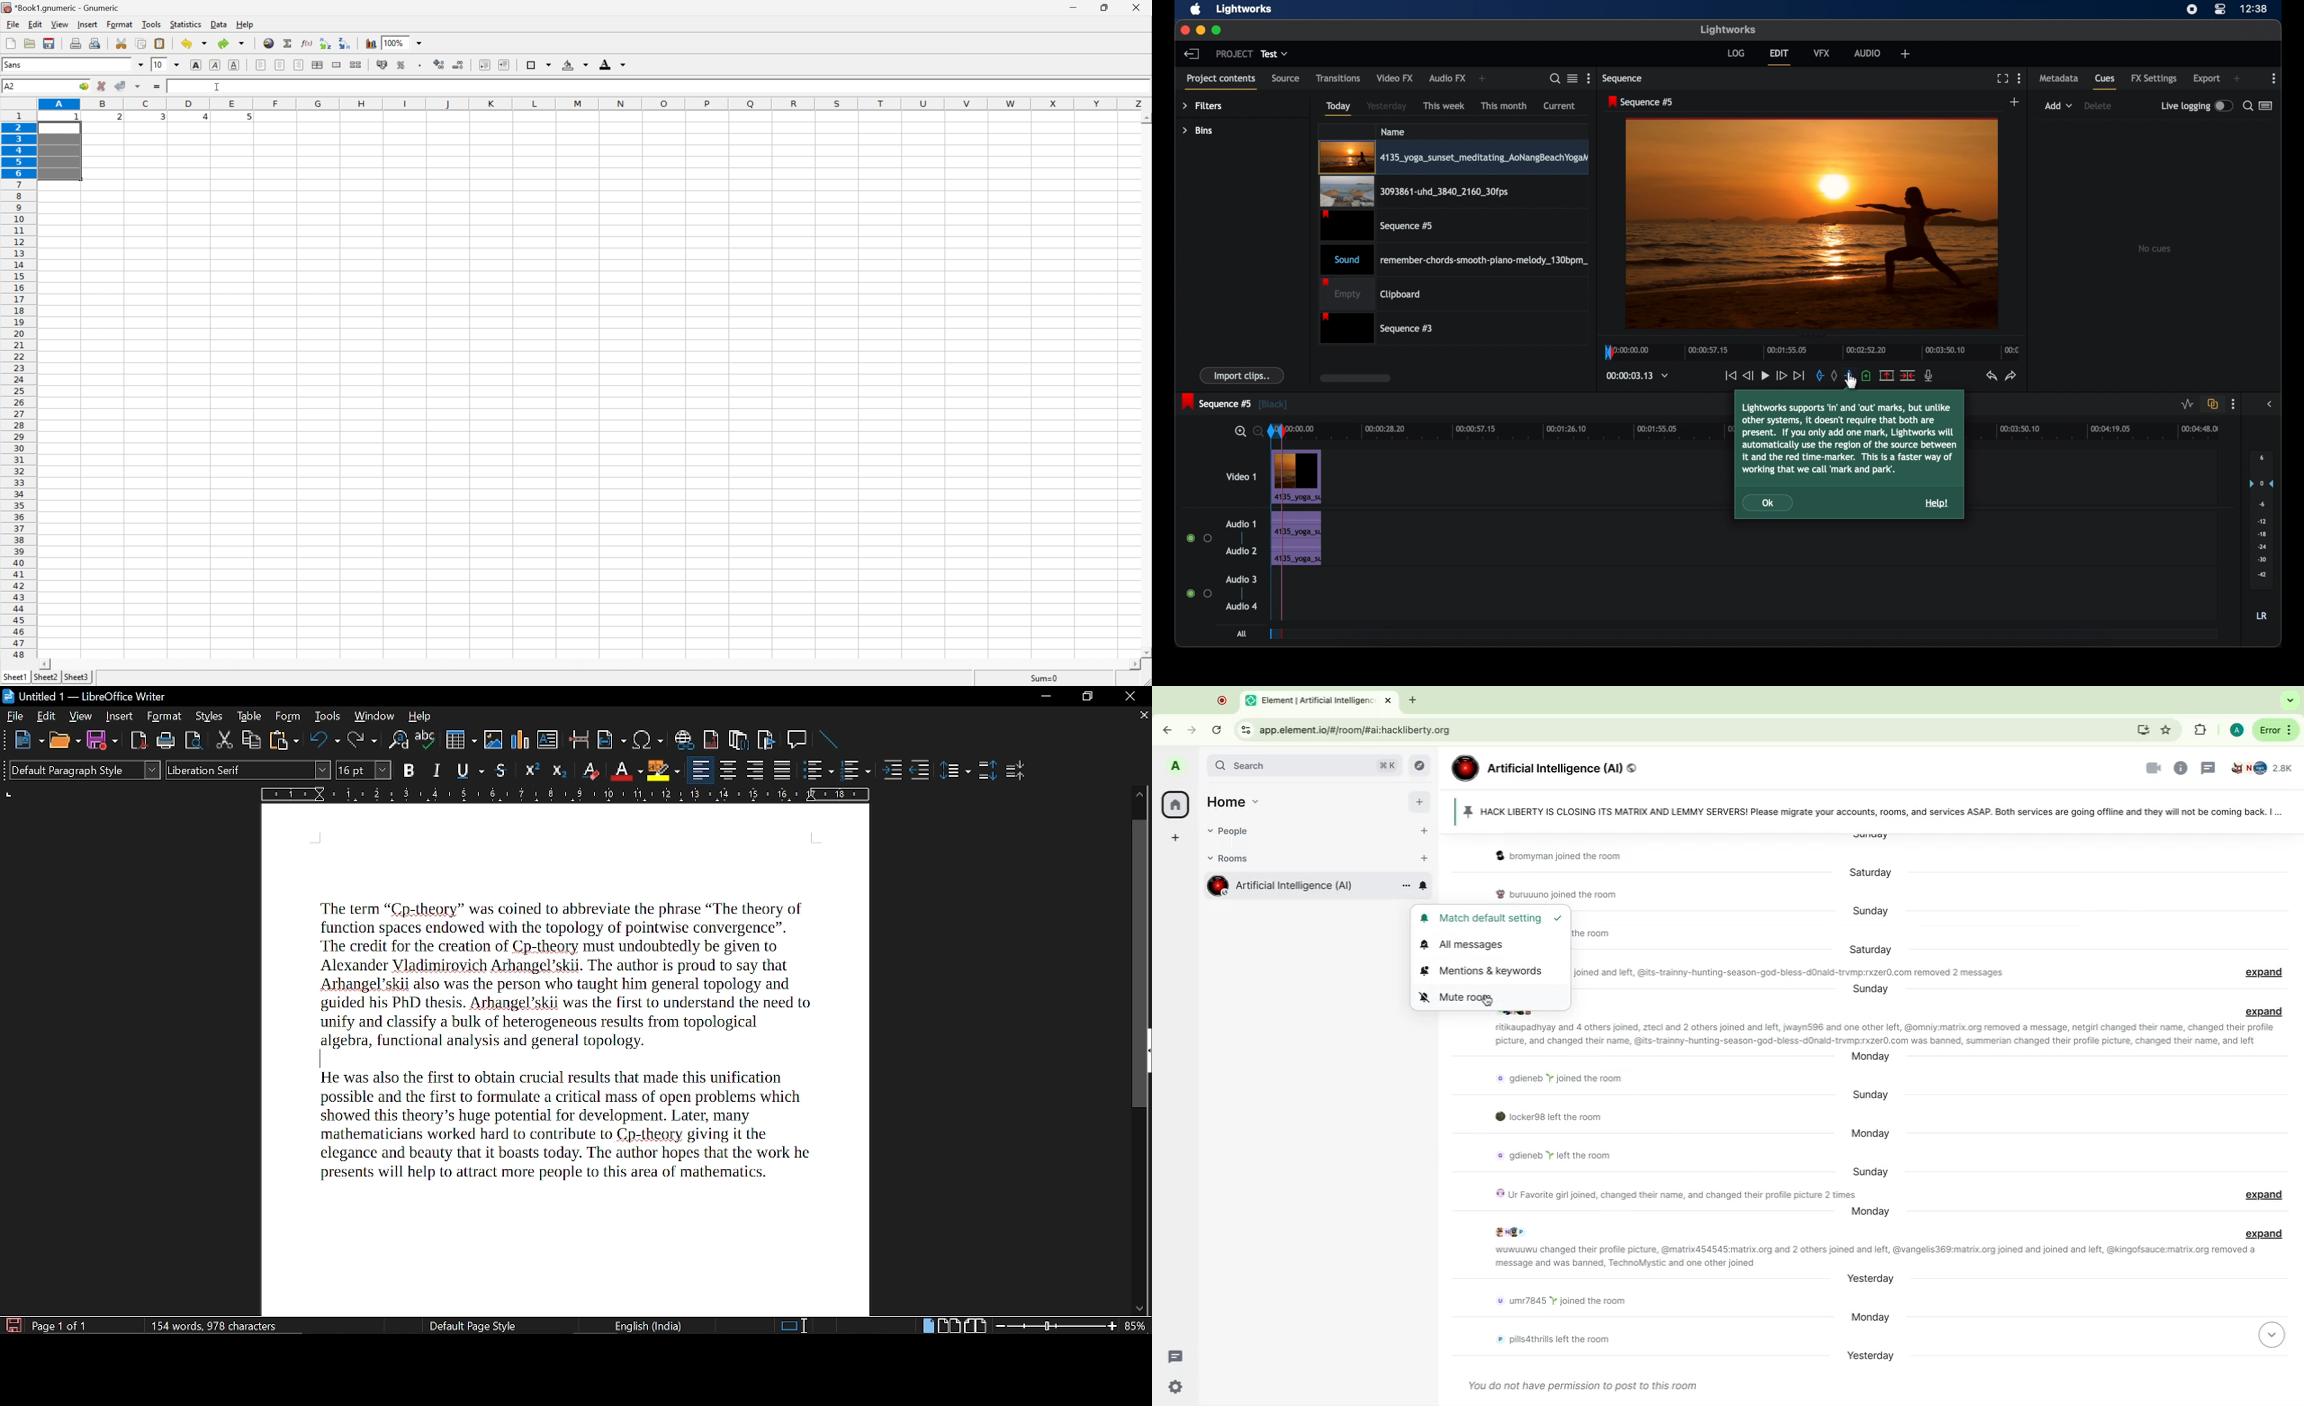 This screenshot has width=2324, height=1428. I want to click on More, so click(2276, 729).